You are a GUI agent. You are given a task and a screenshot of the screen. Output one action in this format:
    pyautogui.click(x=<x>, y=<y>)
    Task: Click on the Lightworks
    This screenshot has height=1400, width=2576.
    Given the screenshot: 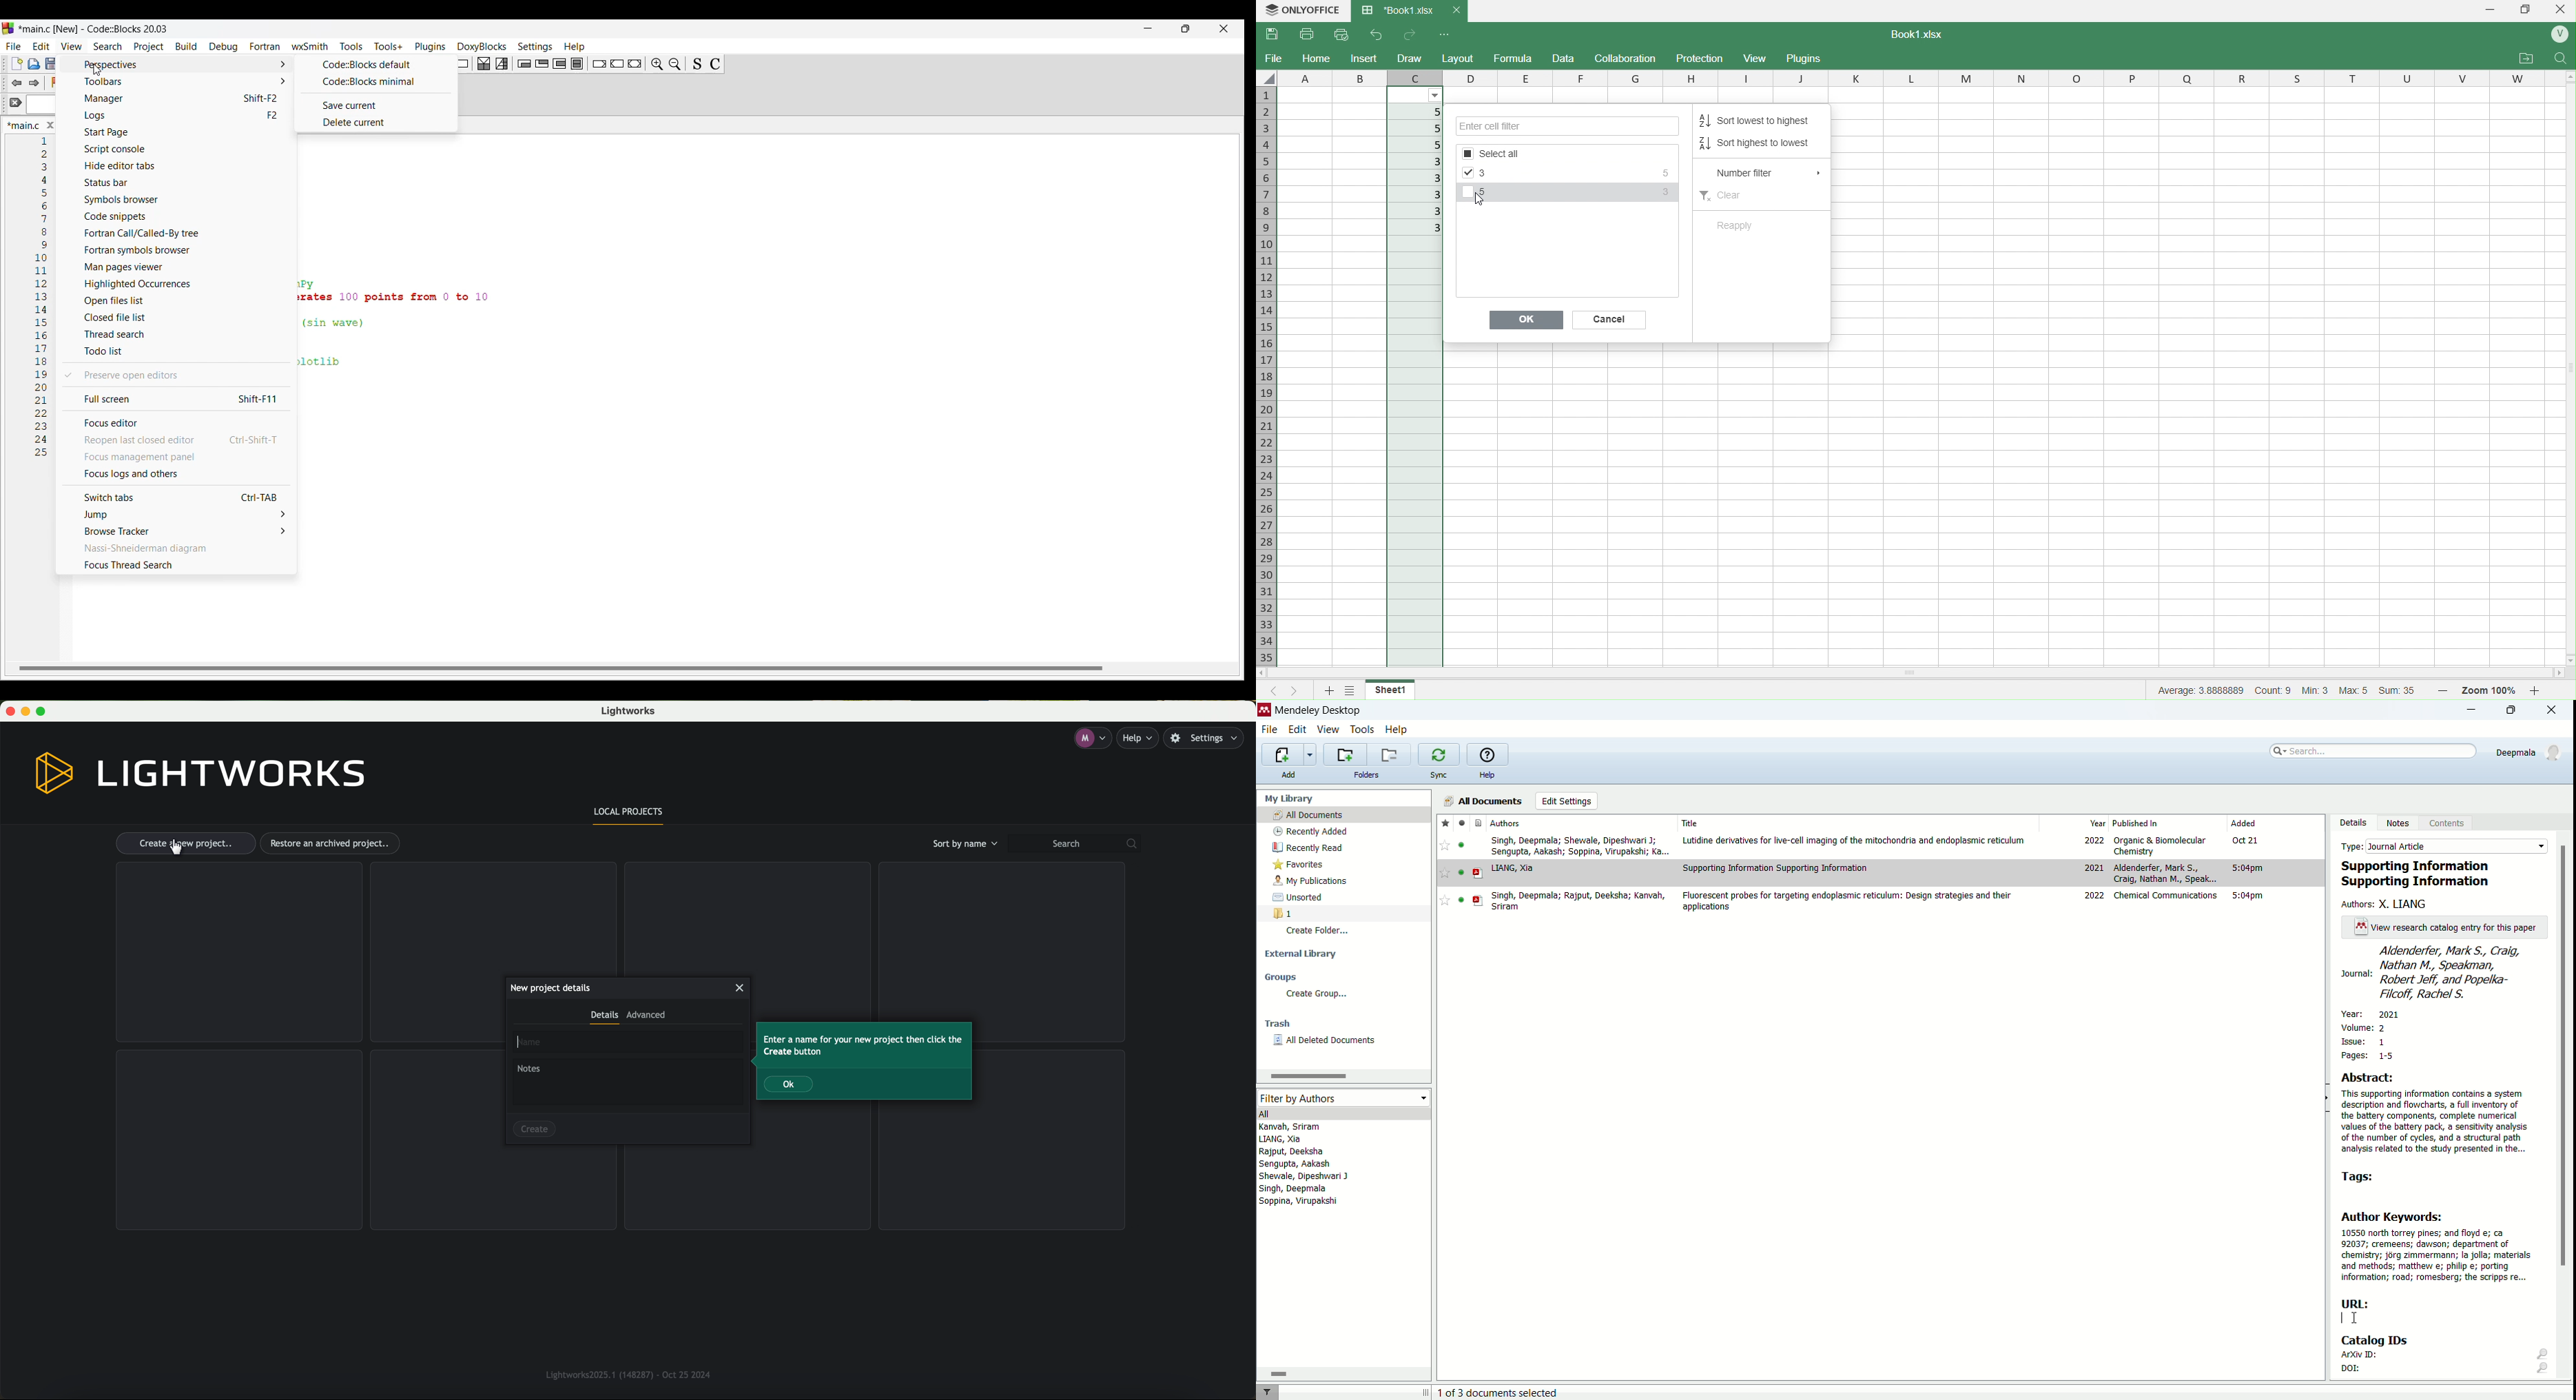 What is the action you would take?
    pyautogui.click(x=631, y=712)
    